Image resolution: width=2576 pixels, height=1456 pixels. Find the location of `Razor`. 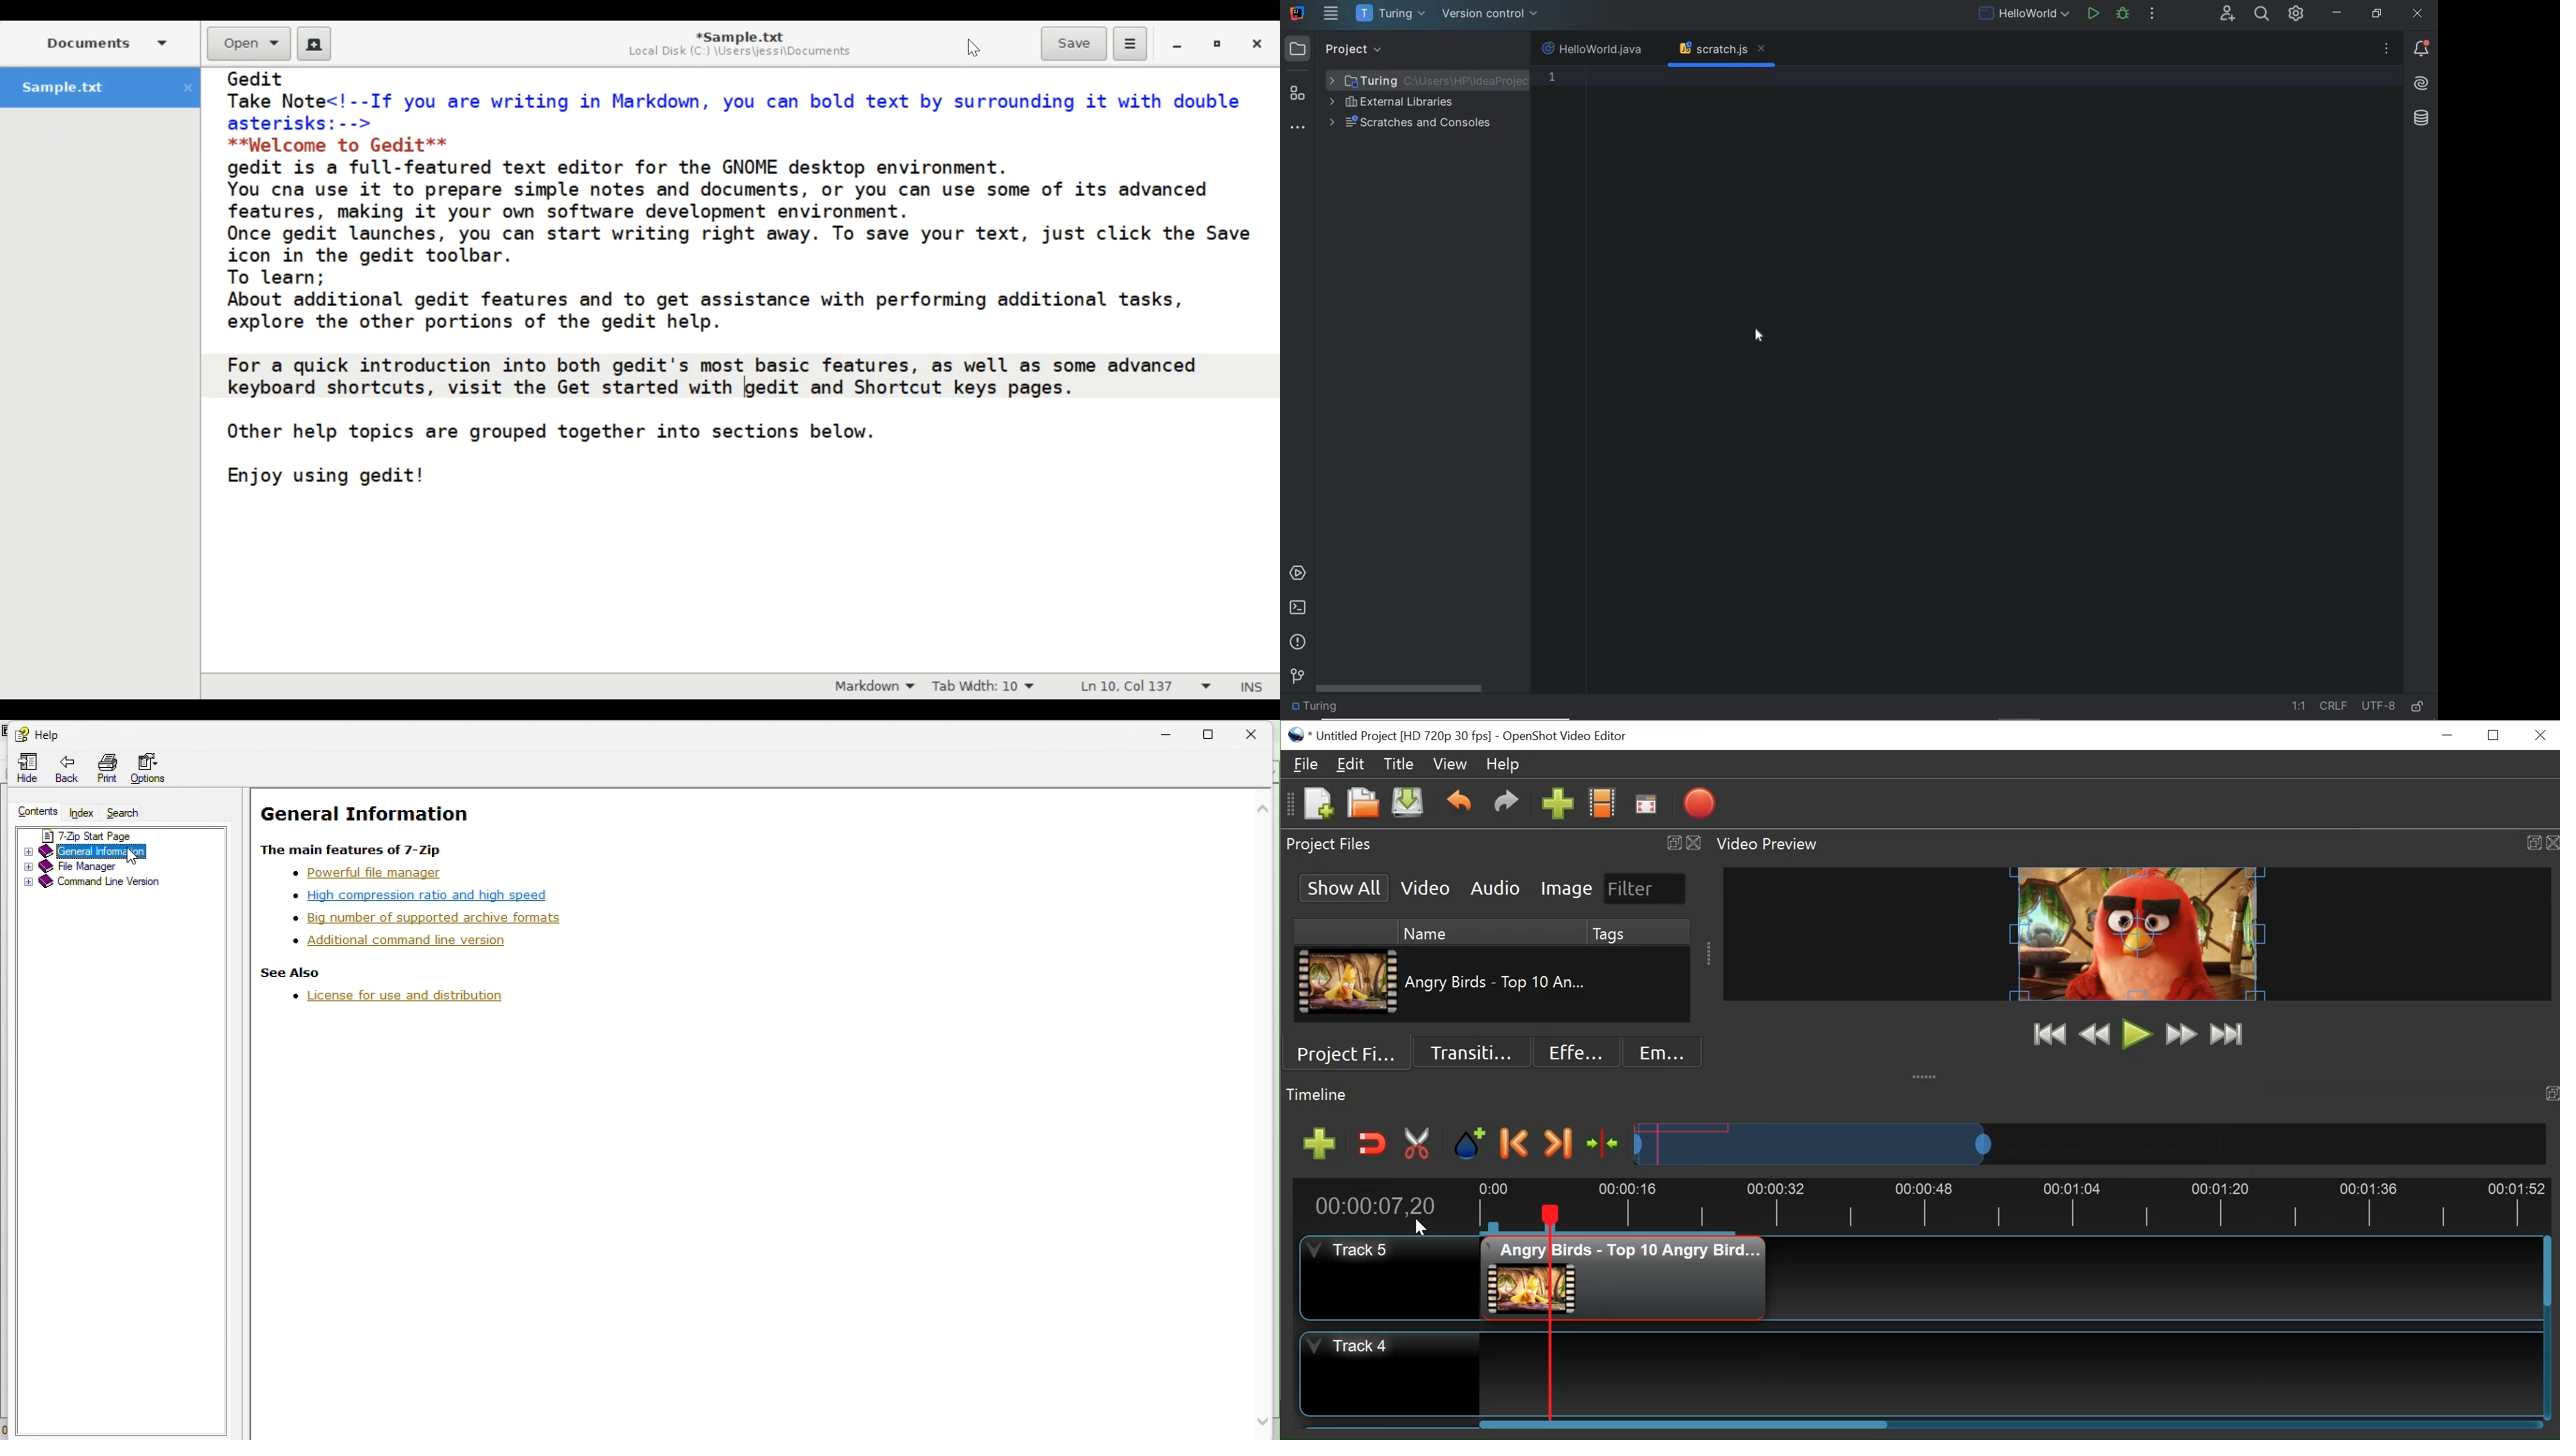

Razor is located at coordinates (1419, 1143).